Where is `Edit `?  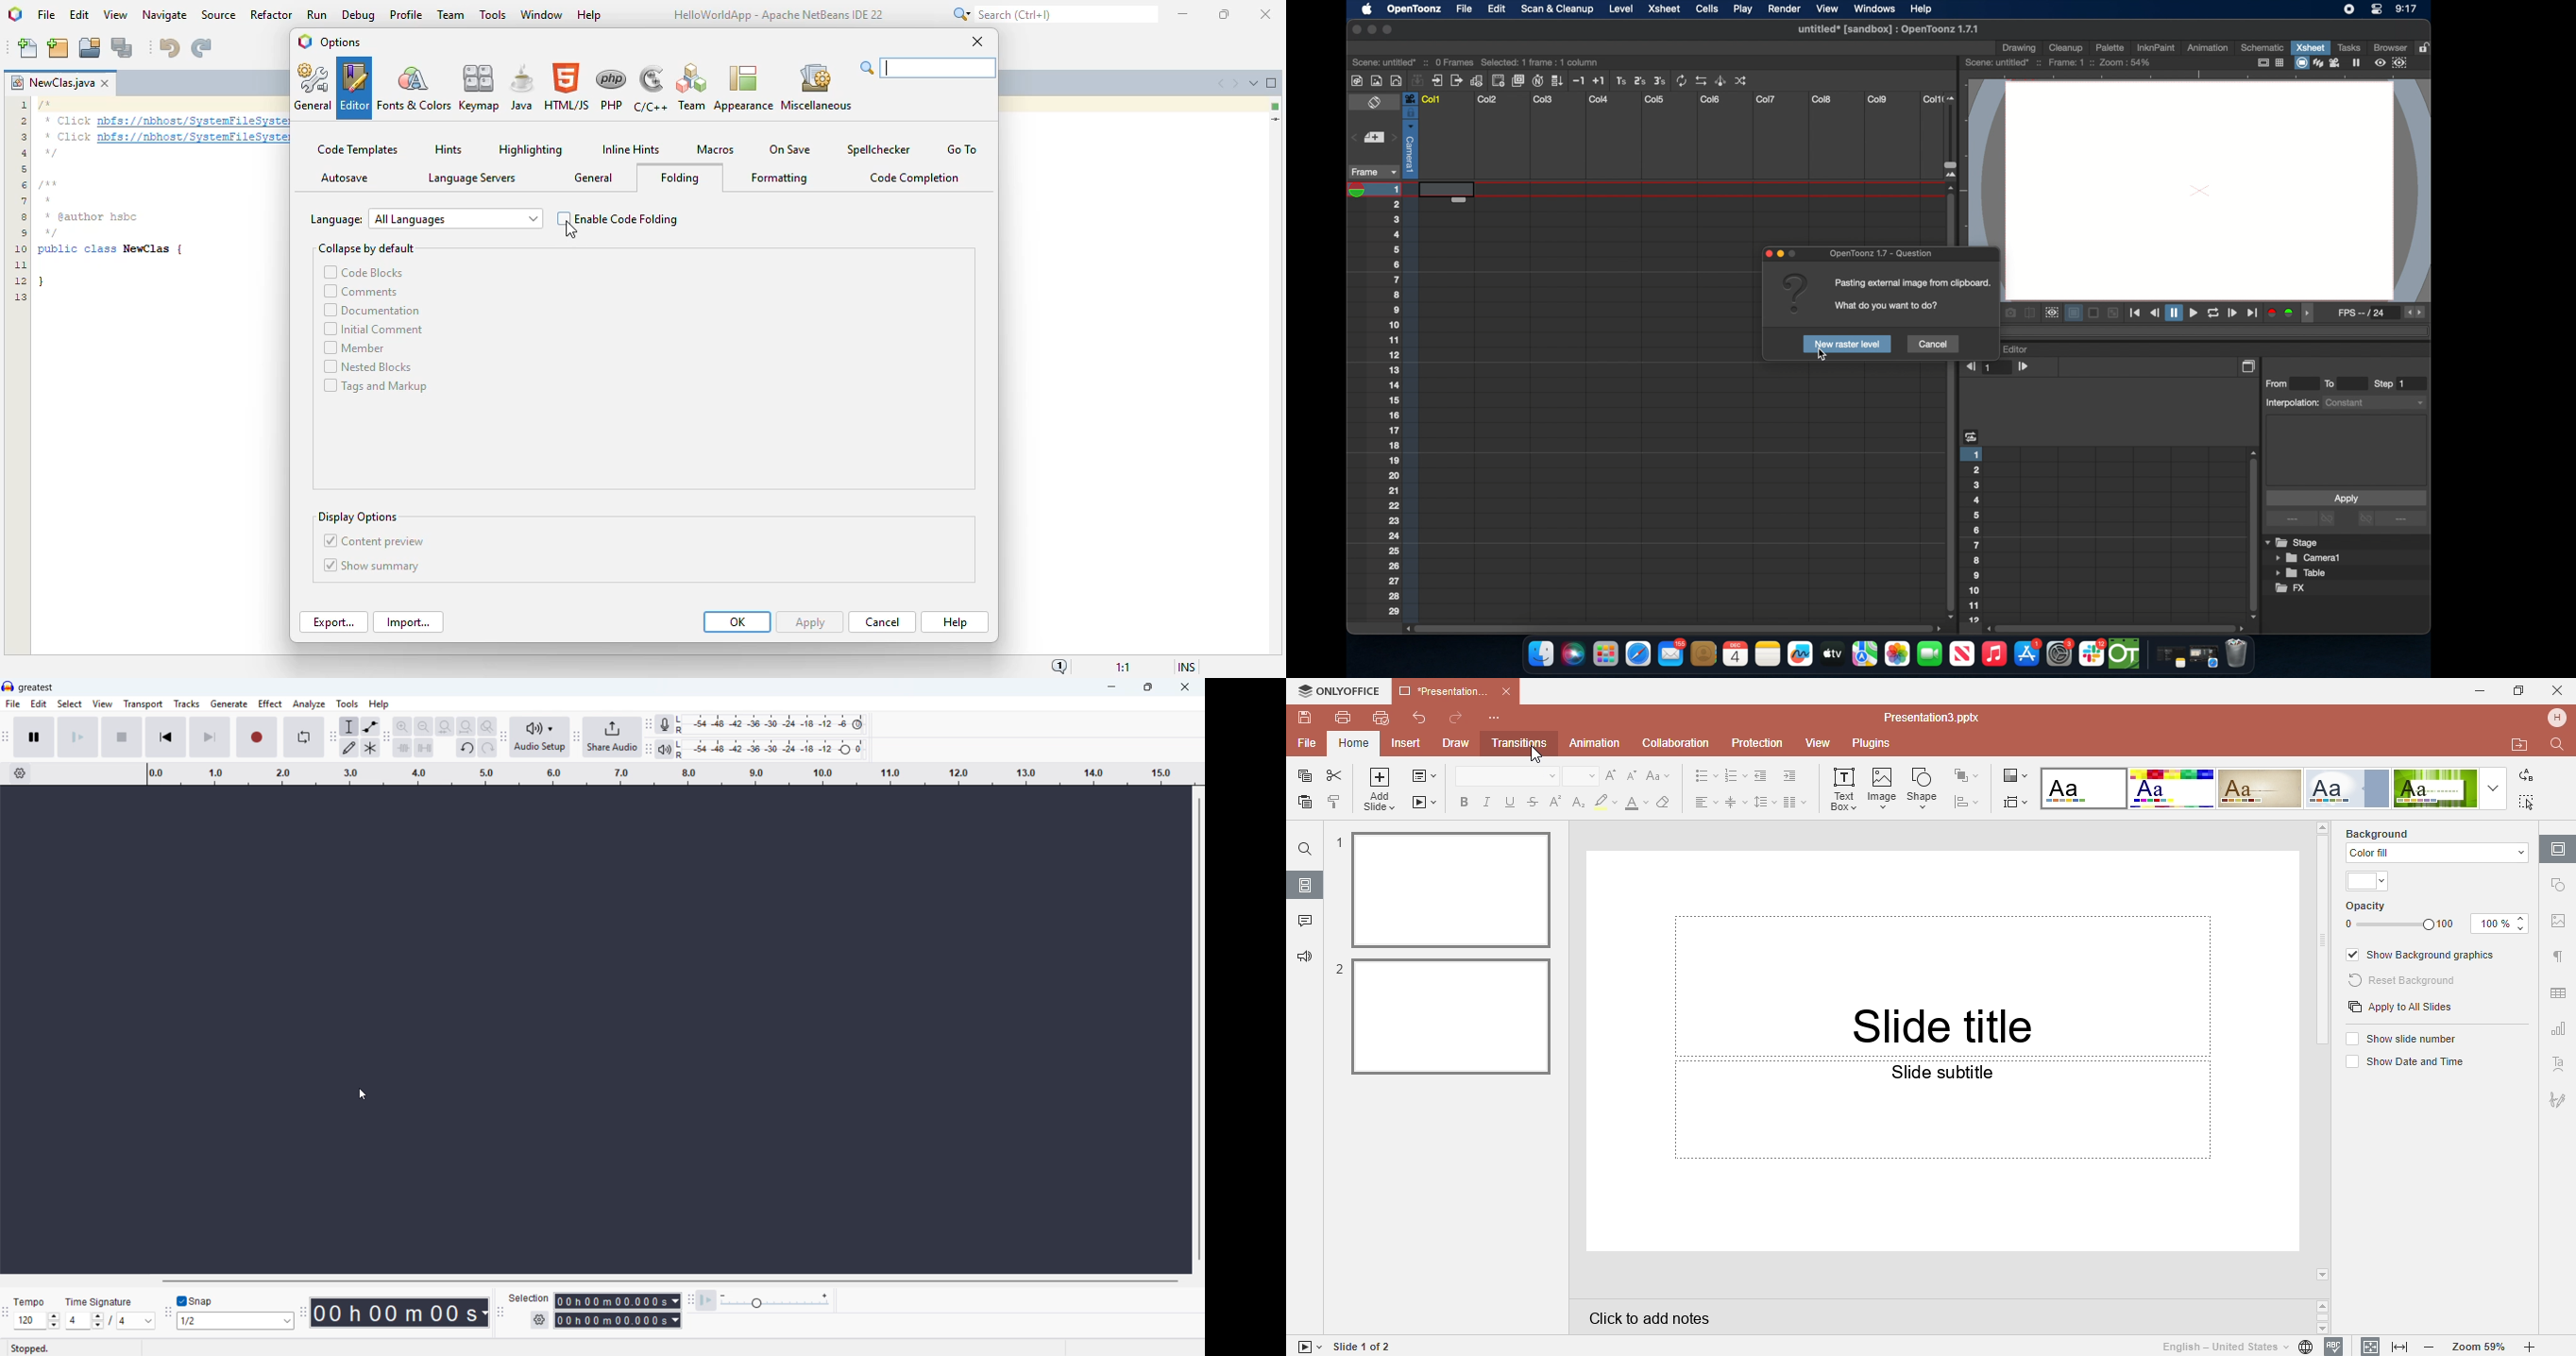
Edit  is located at coordinates (39, 704).